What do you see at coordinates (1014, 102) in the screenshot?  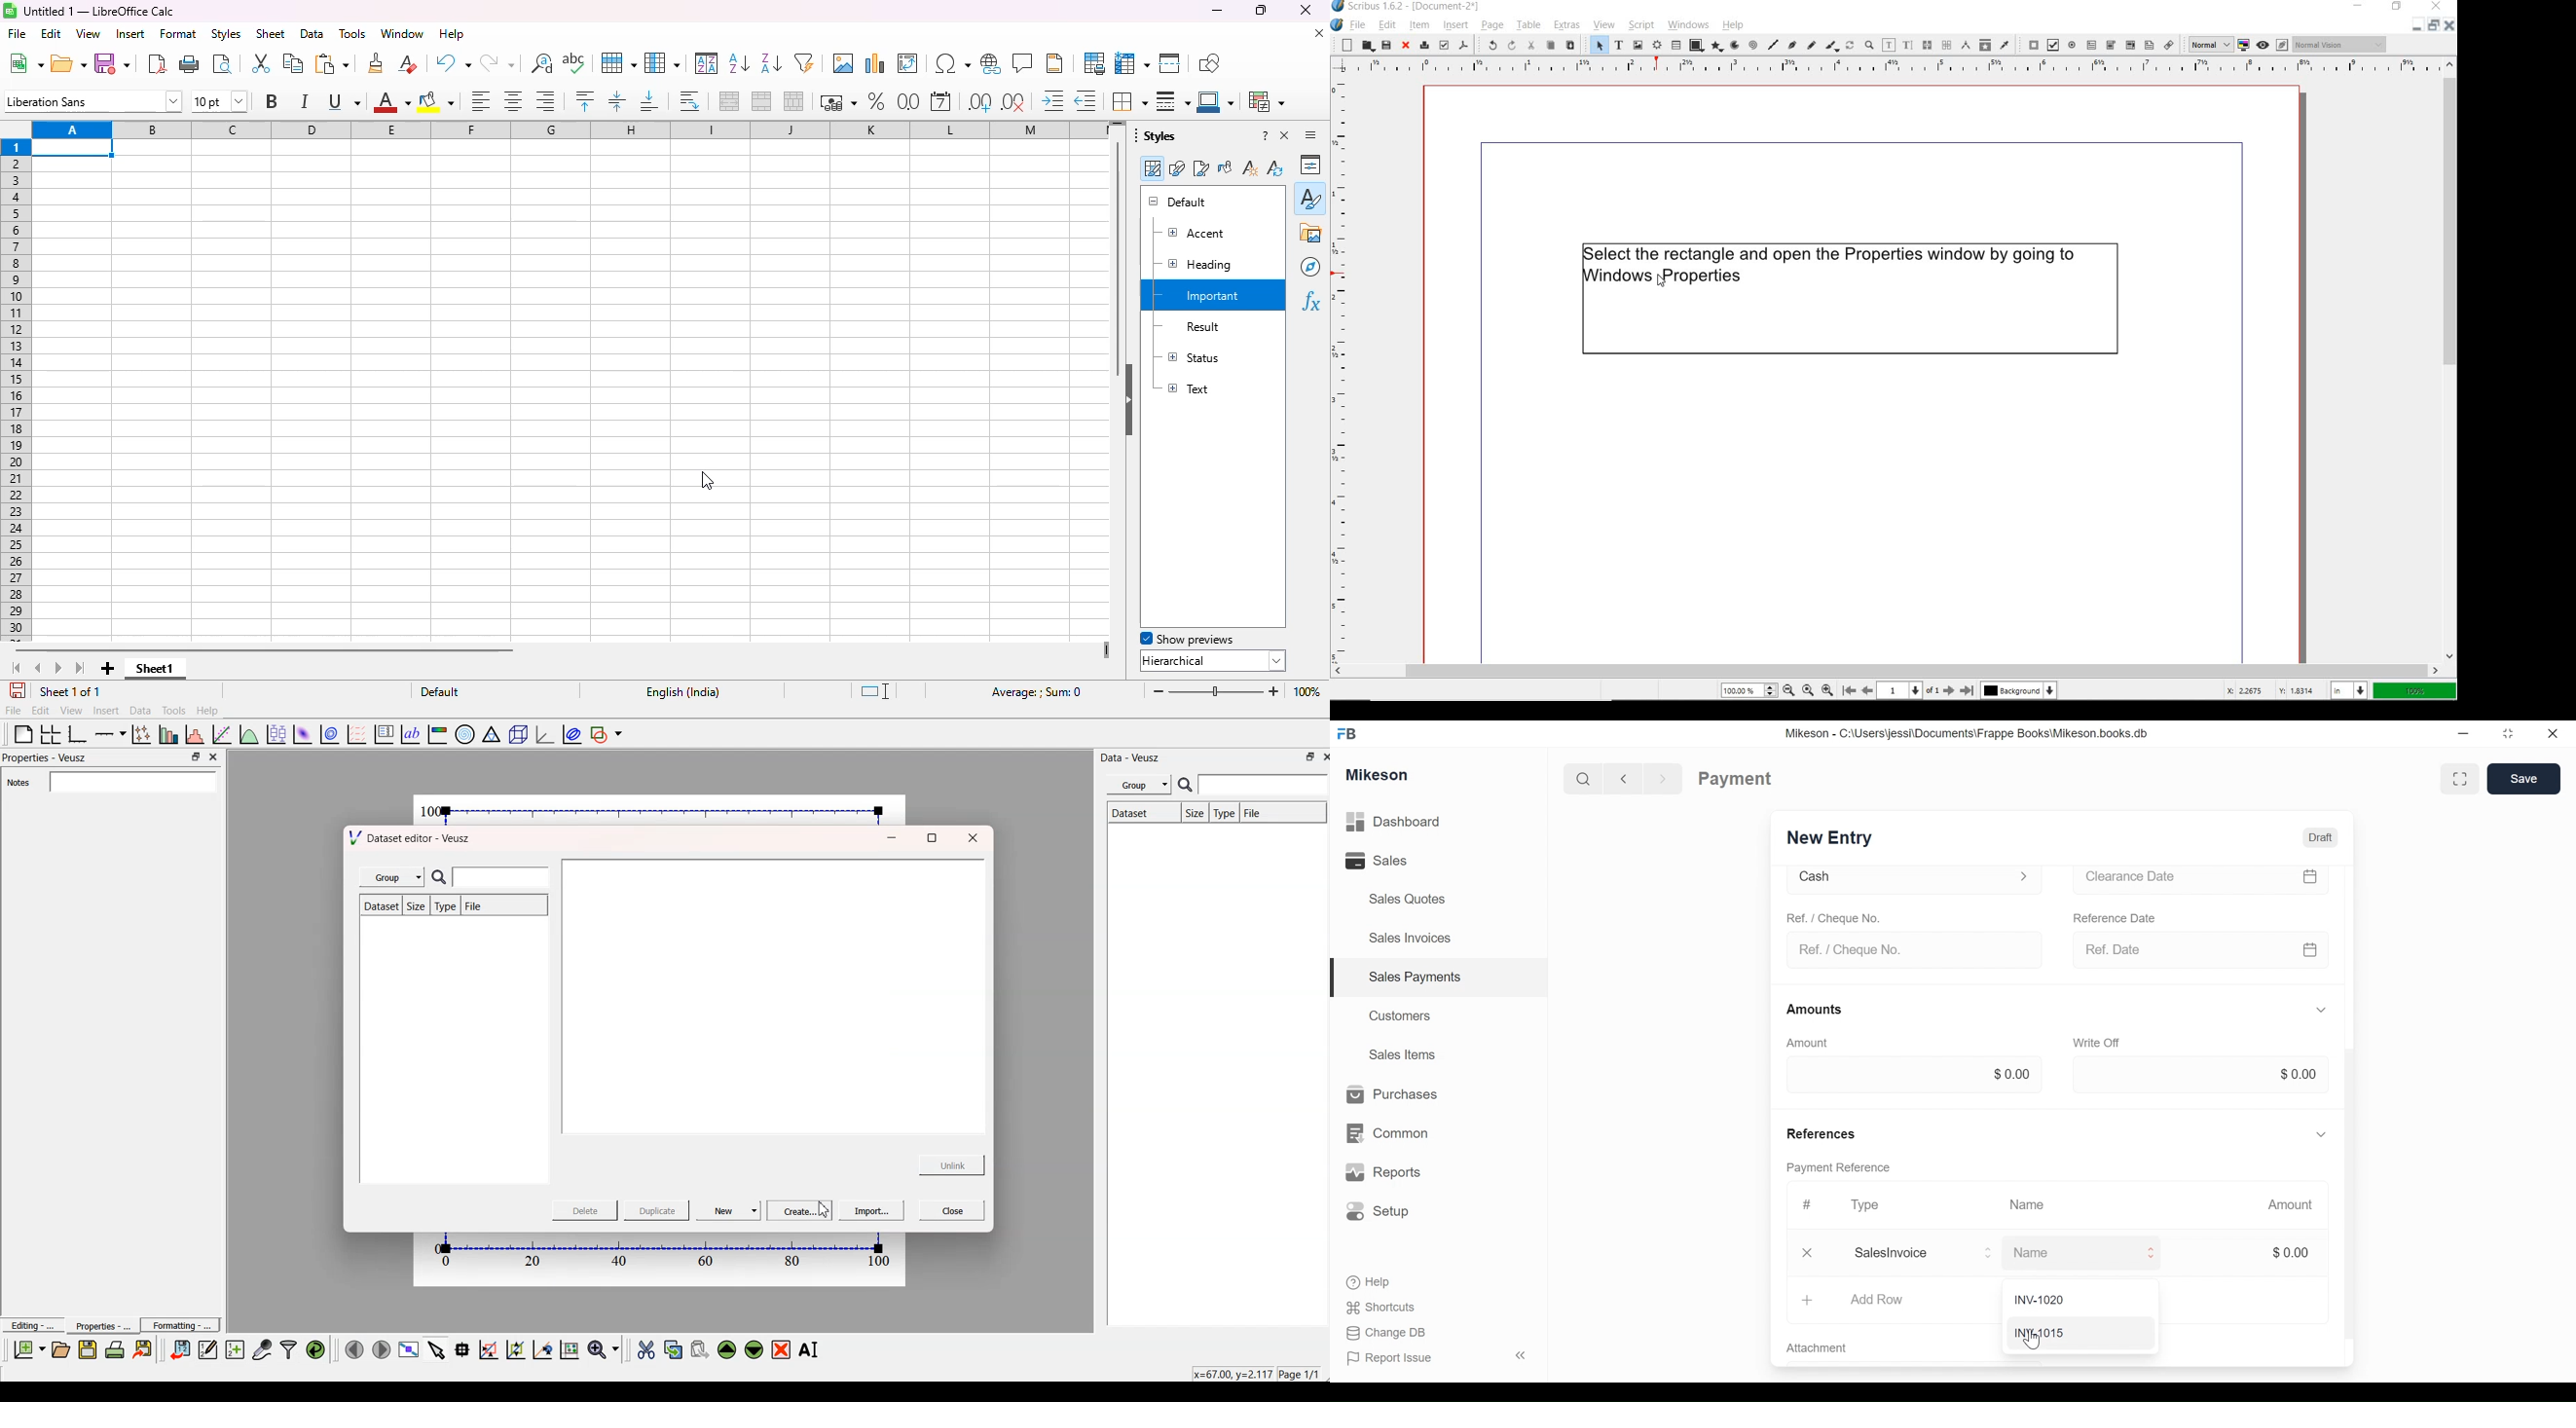 I see `delete decimal` at bounding box center [1014, 102].